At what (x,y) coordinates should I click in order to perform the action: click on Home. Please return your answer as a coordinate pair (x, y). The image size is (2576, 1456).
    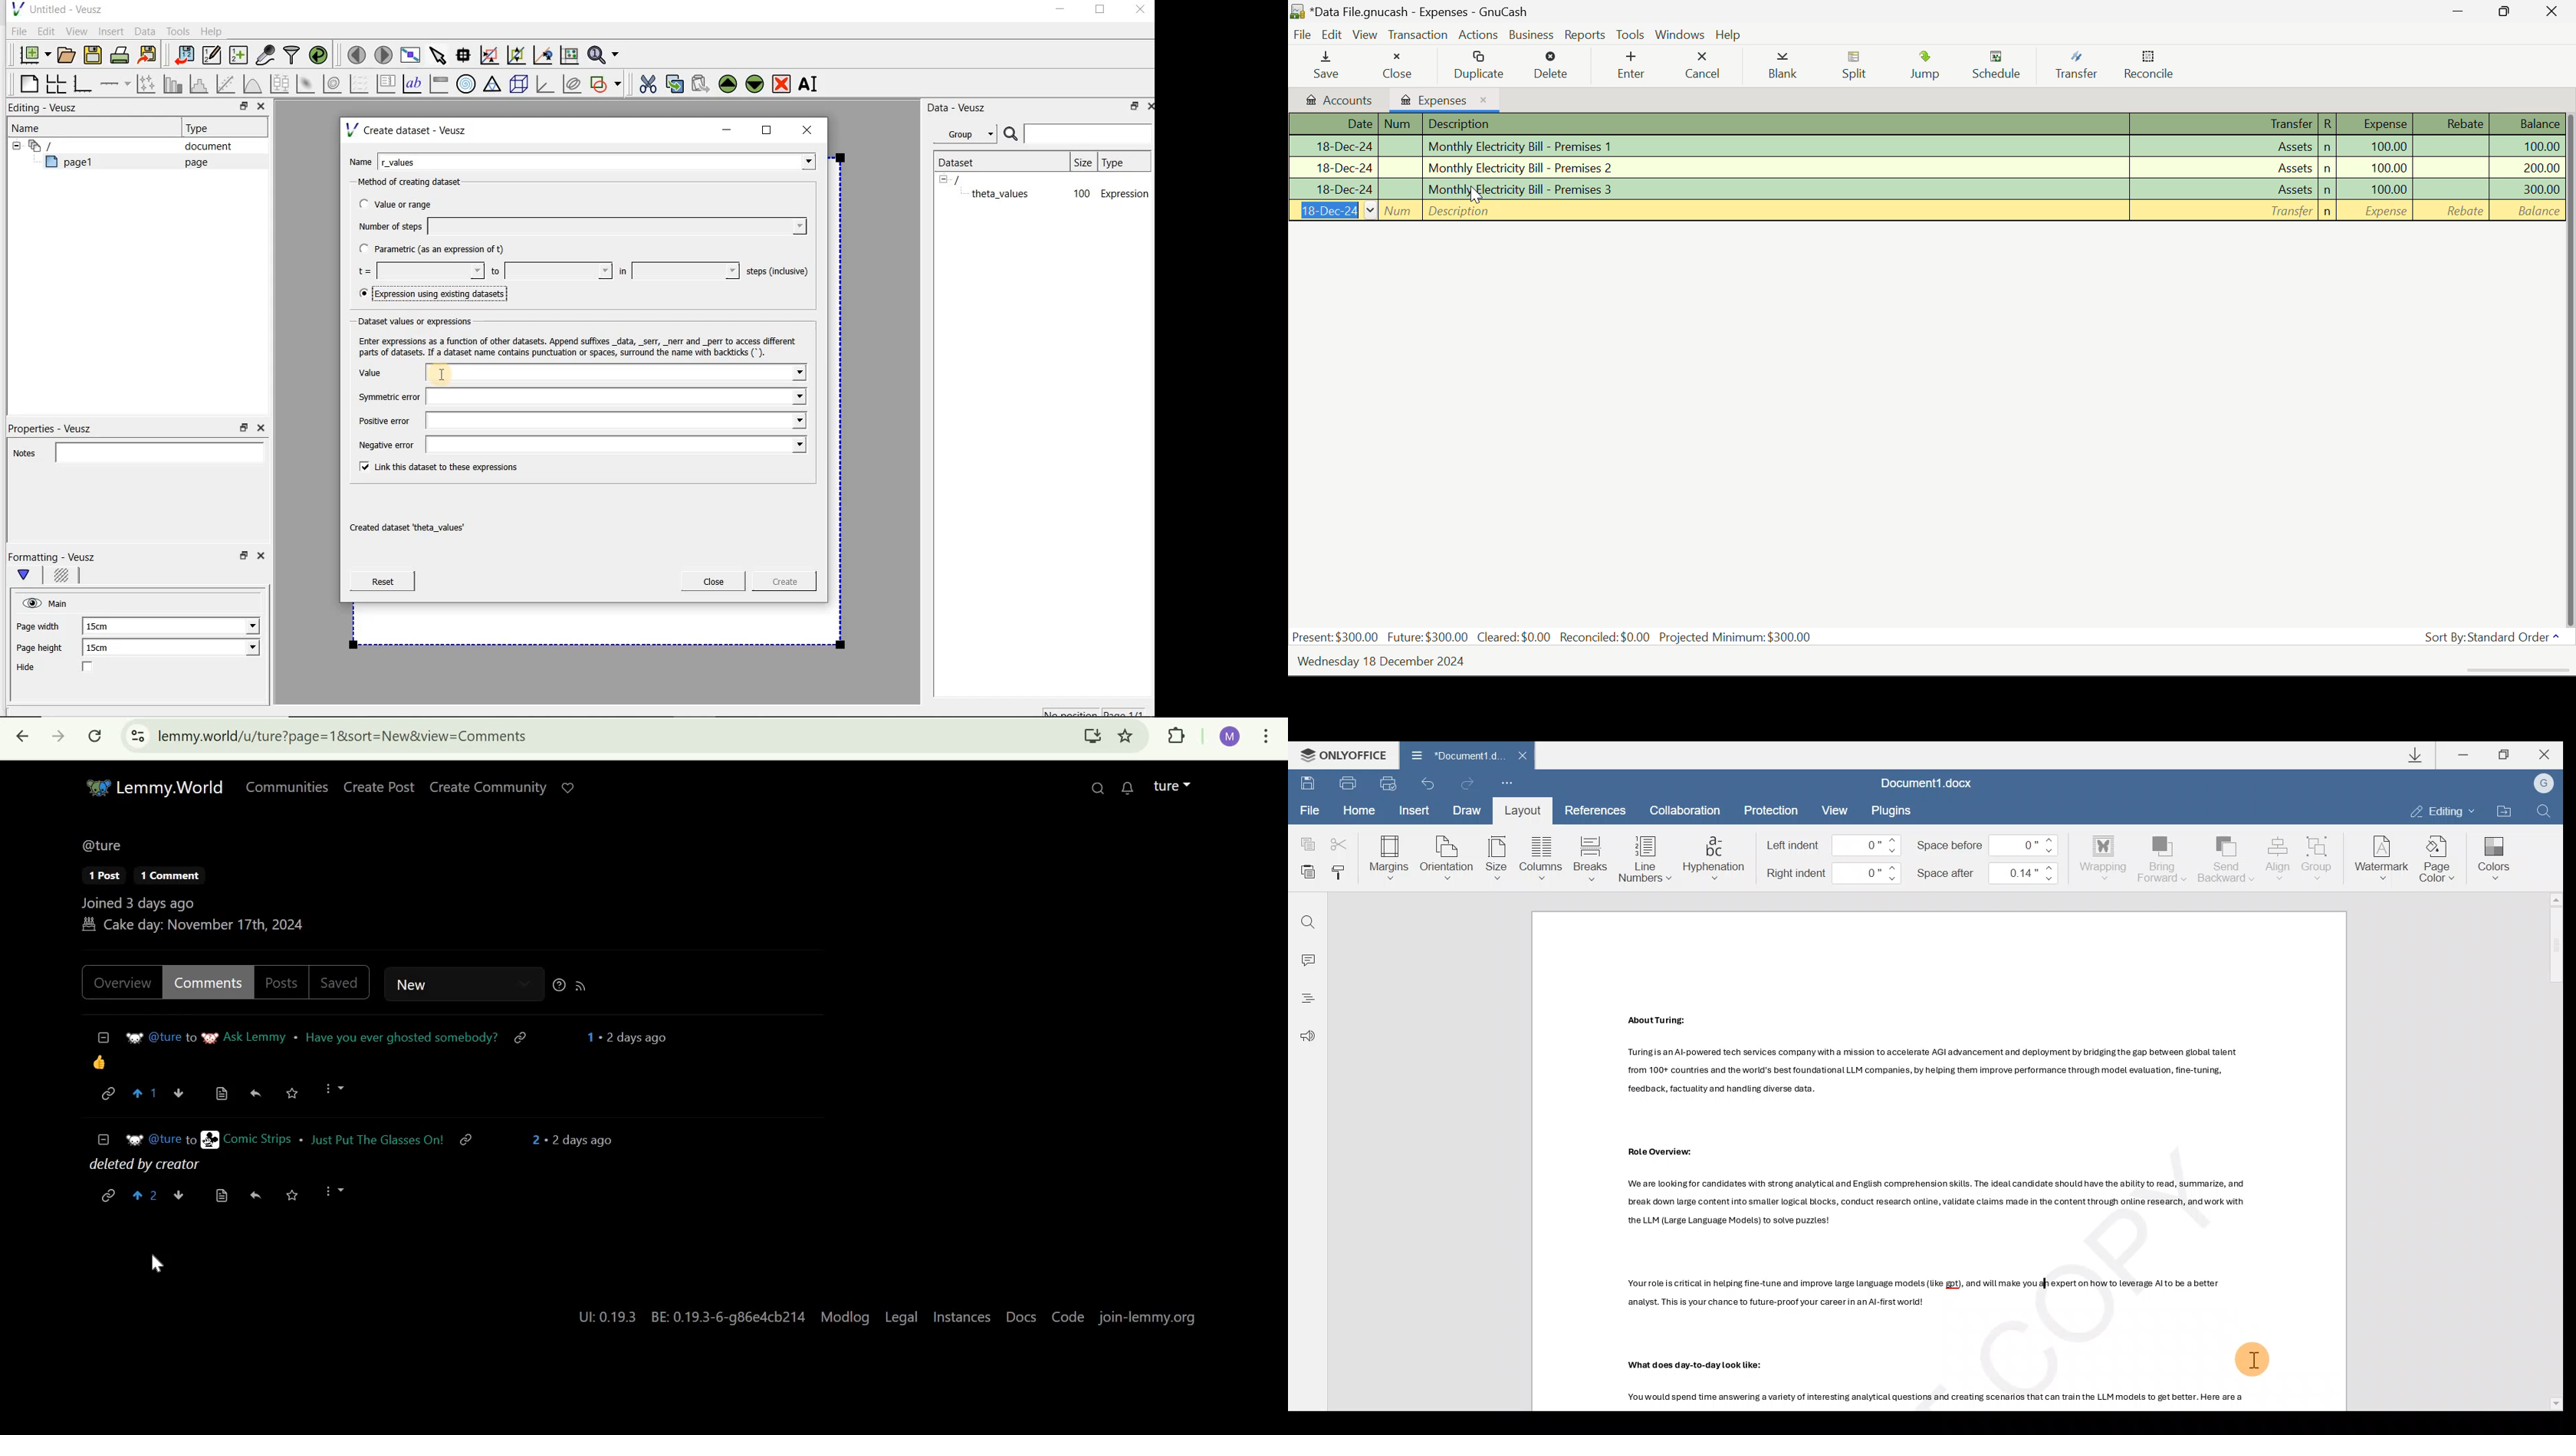
    Looking at the image, I should click on (1363, 811).